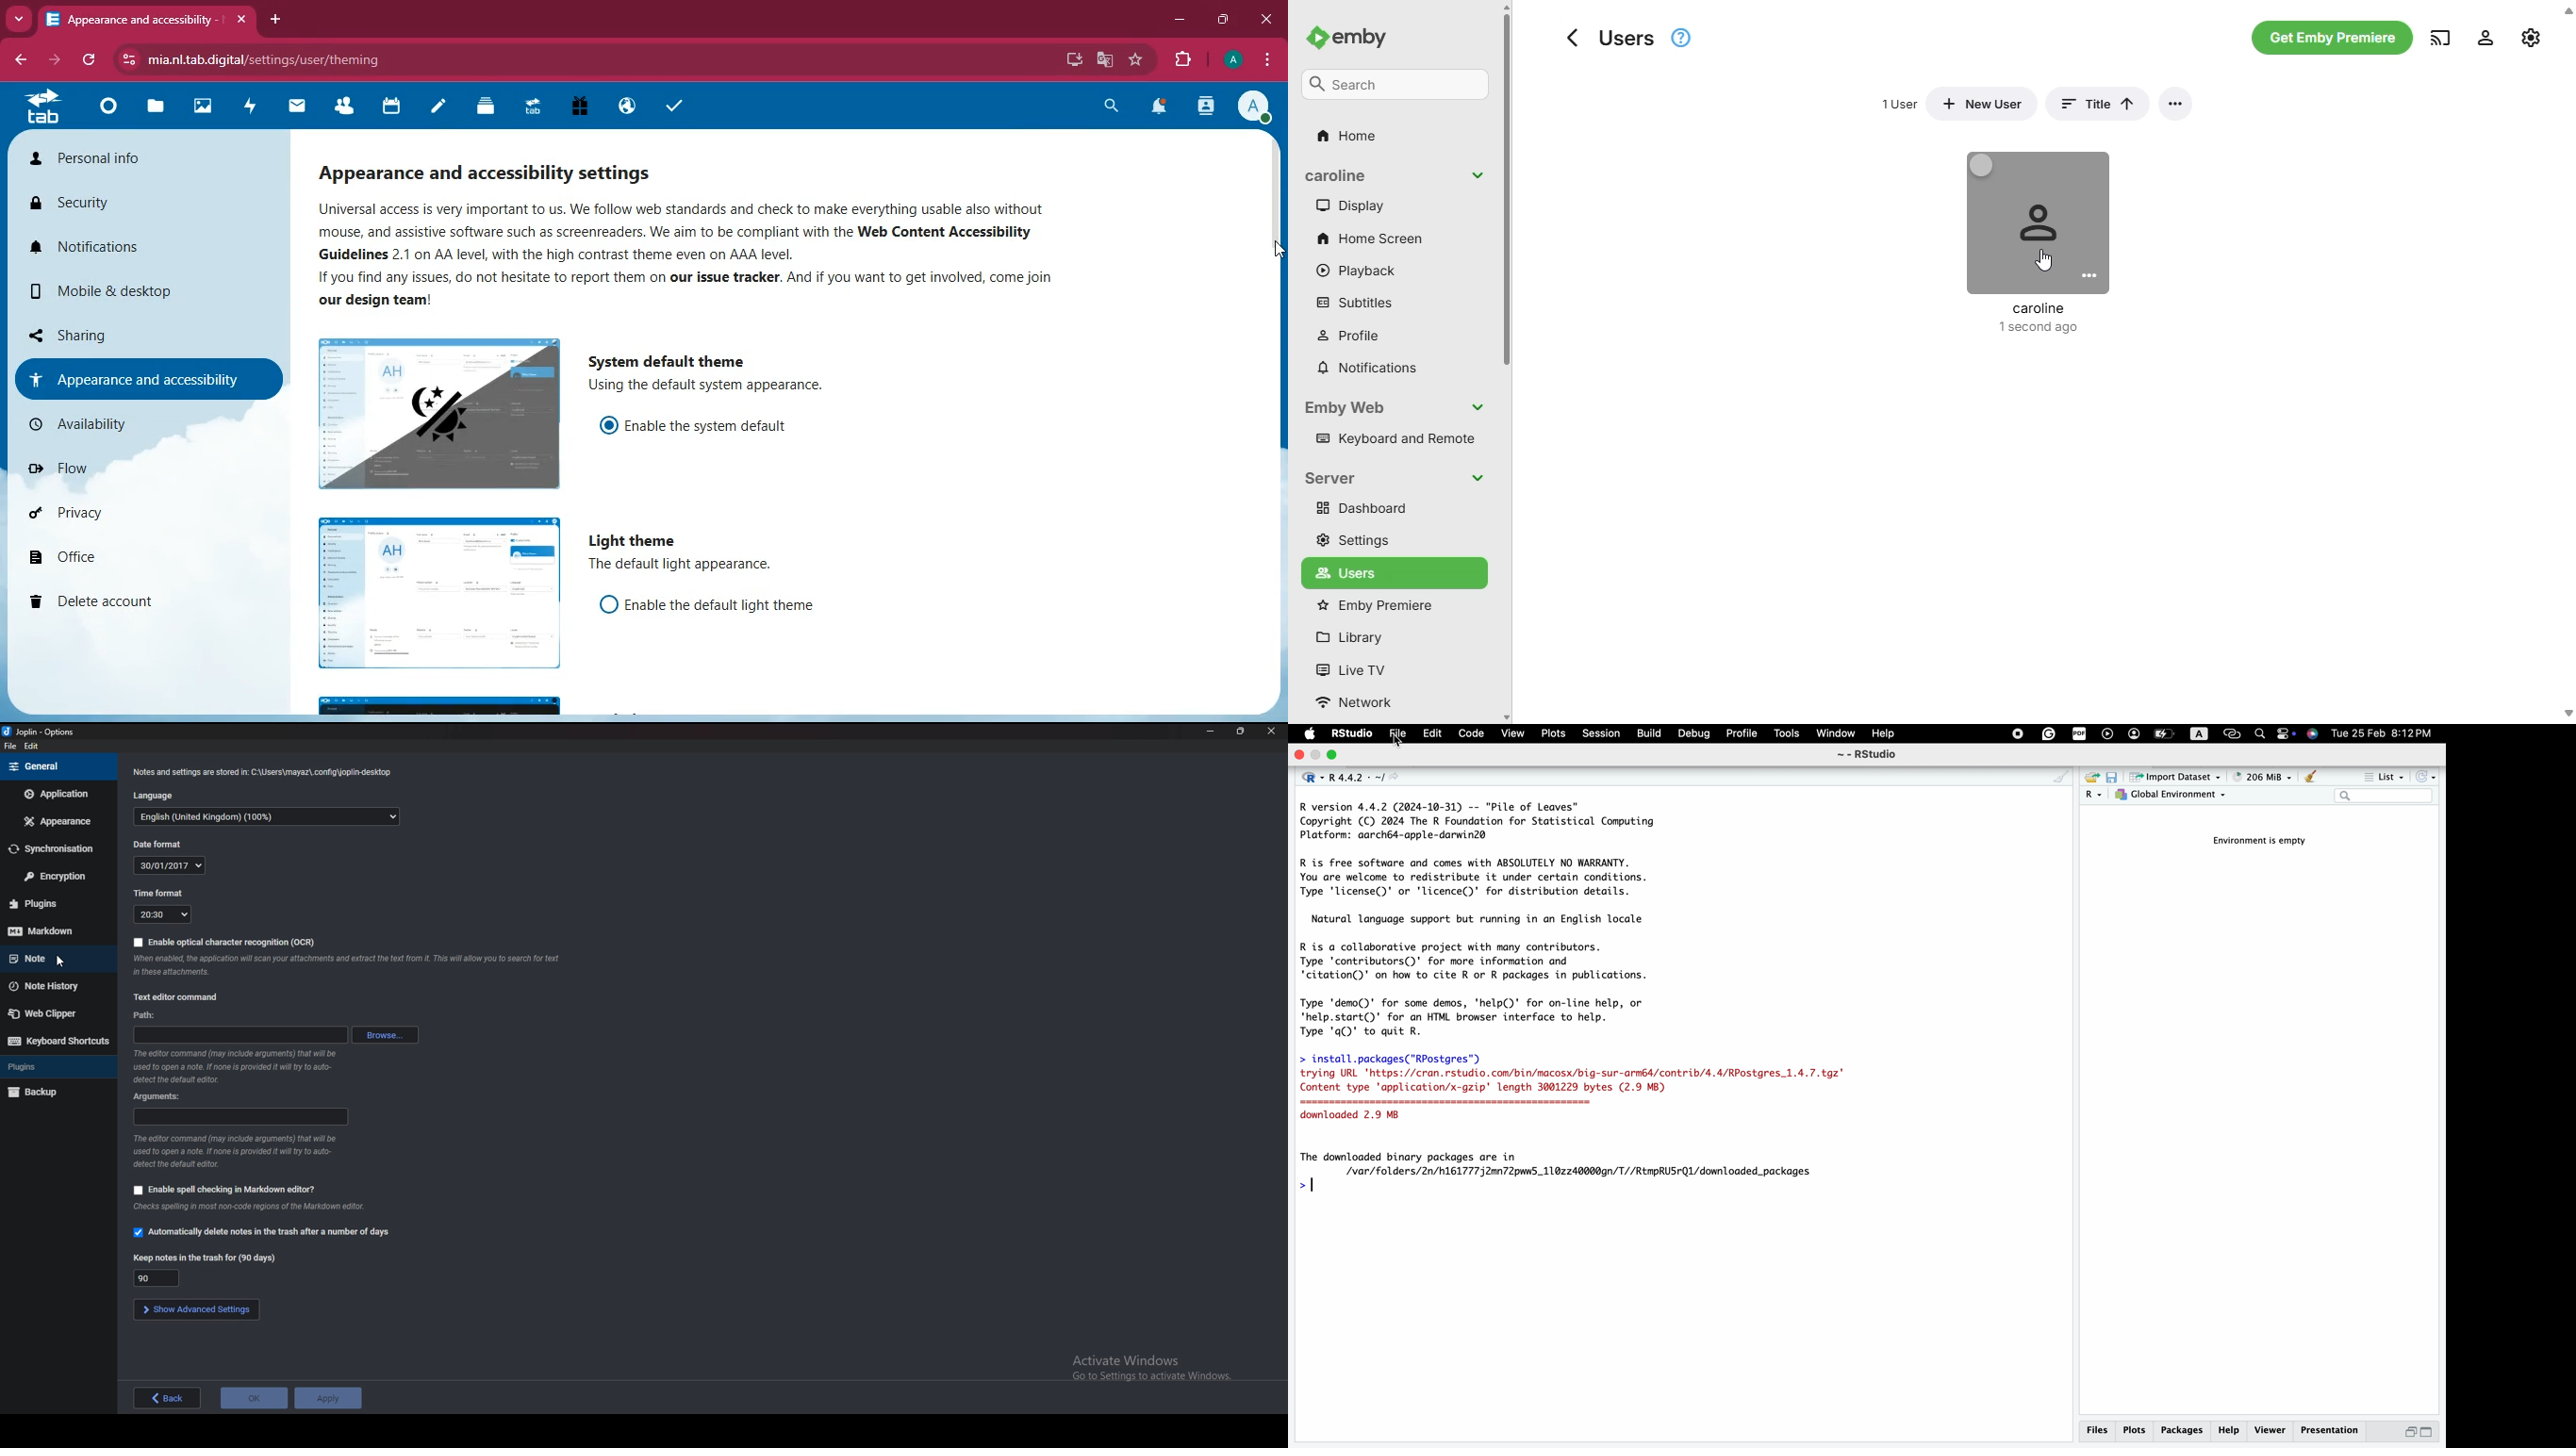 This screenshot has width=2576, height=1456. What do you see at coordinates (1395, 437) in the screenshot?
I see `keyboard and remote` at bounding box center [1395, 437].